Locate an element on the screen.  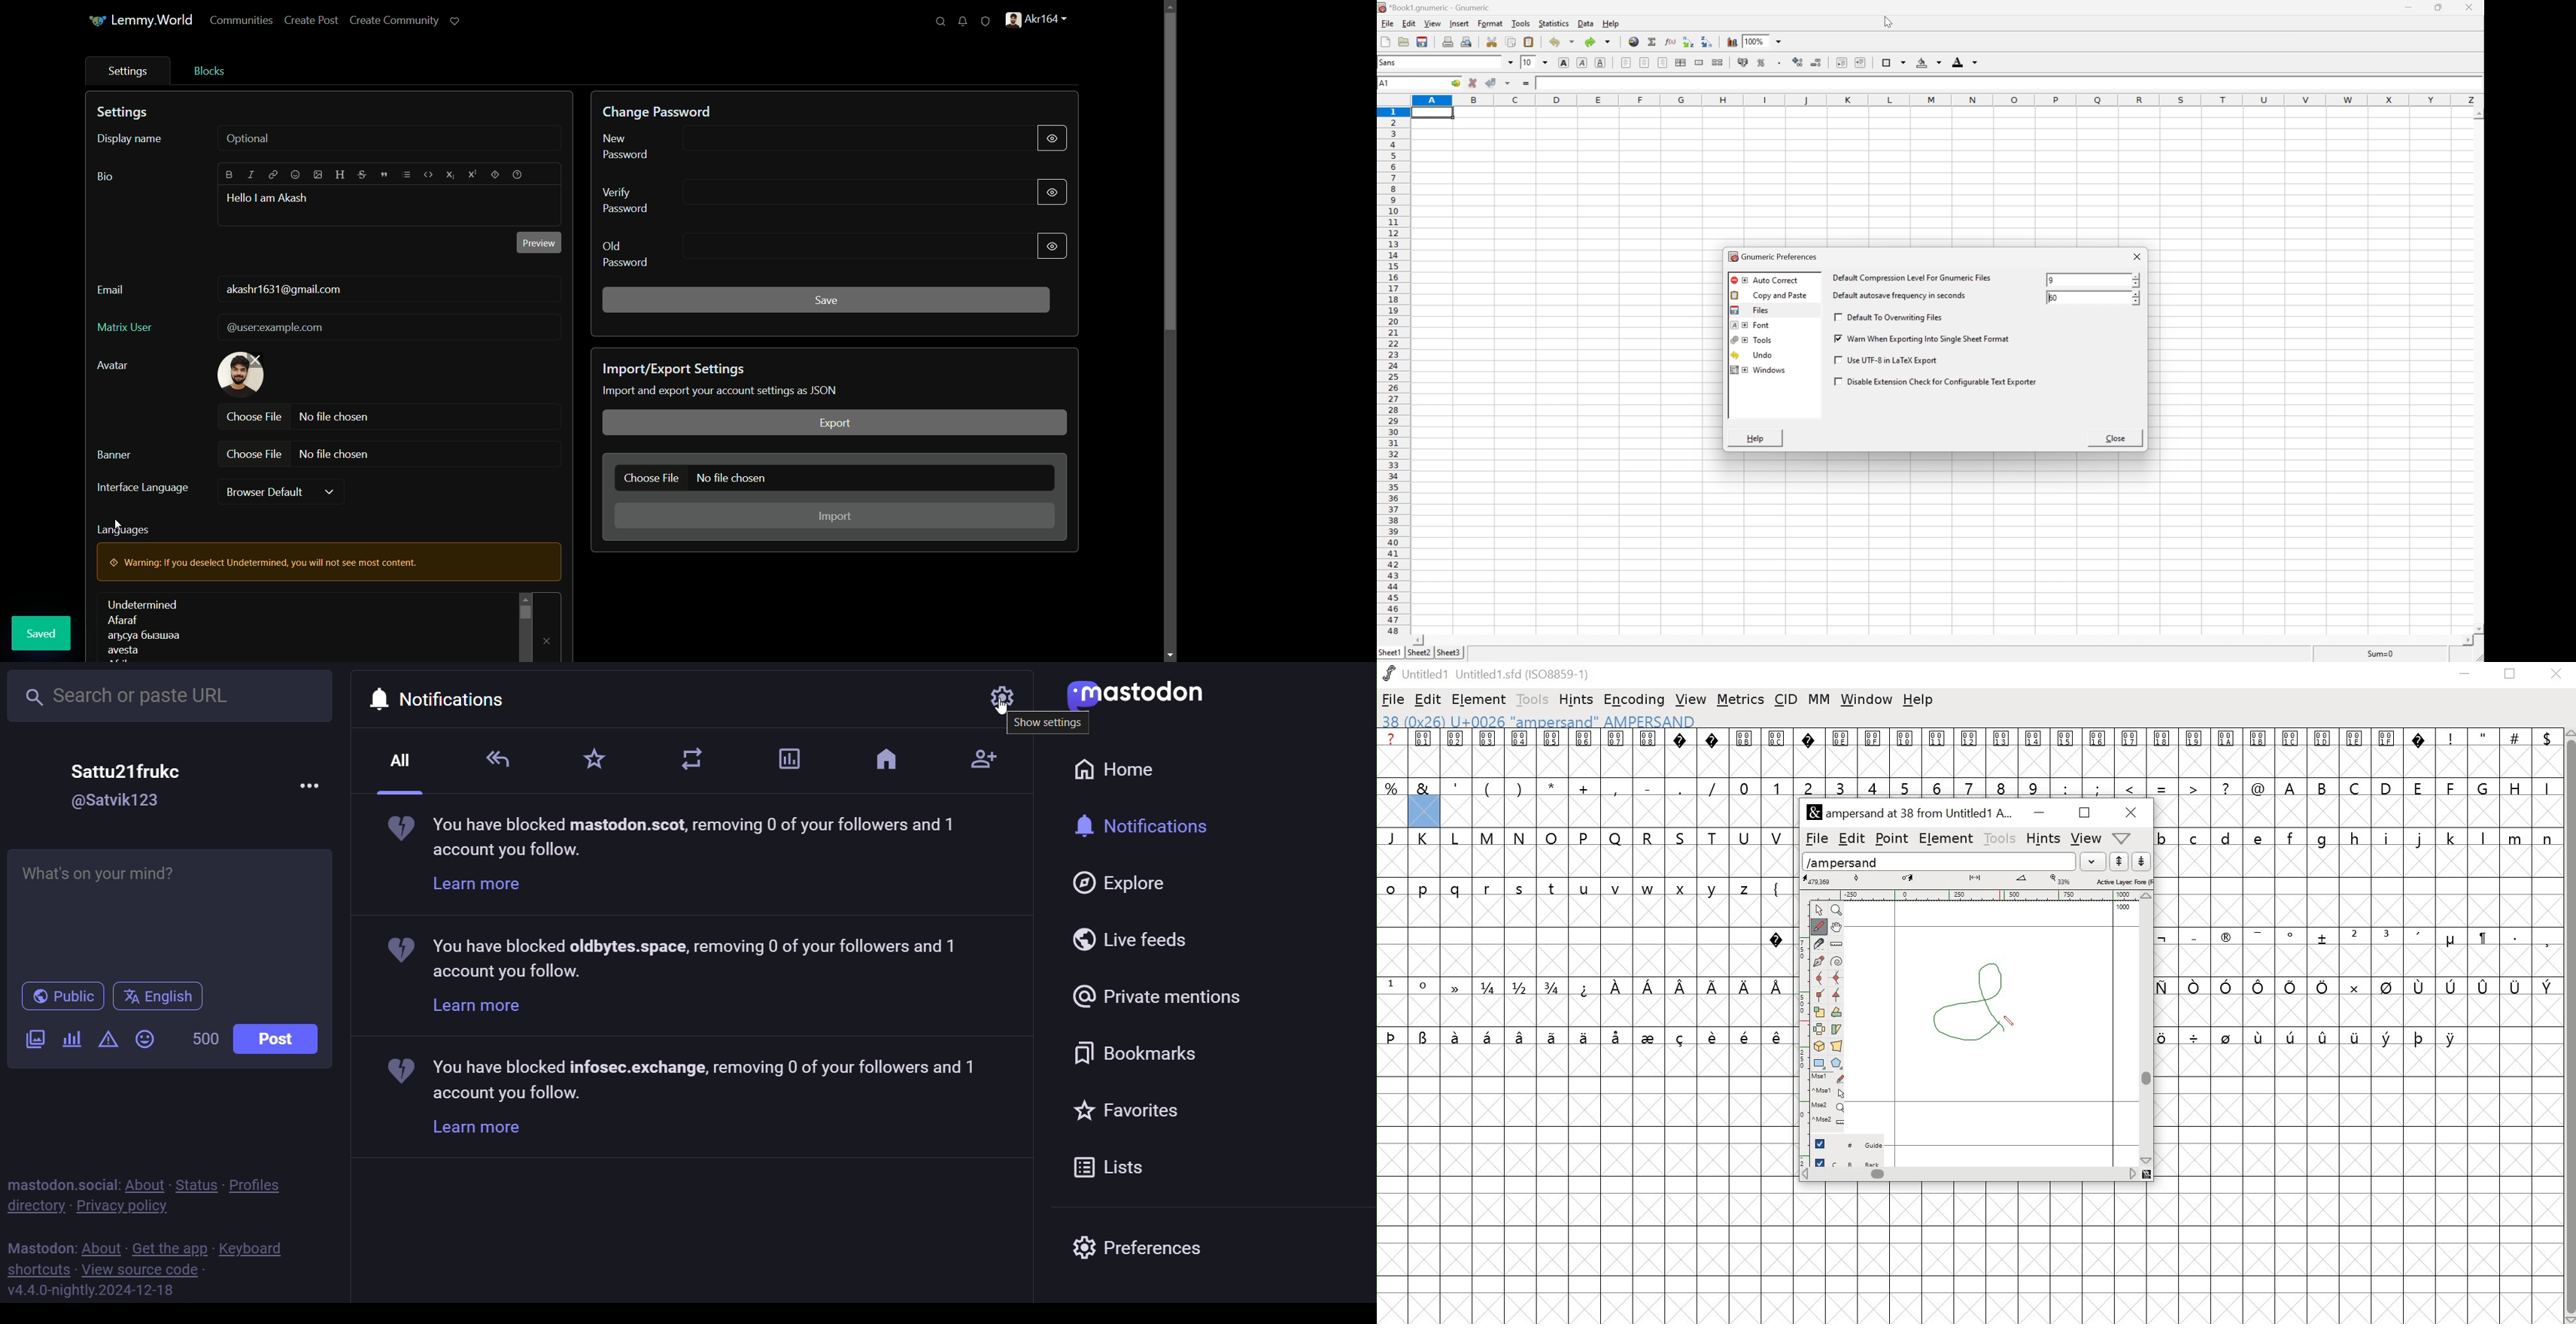
" is located at coordinates (2484, 754).